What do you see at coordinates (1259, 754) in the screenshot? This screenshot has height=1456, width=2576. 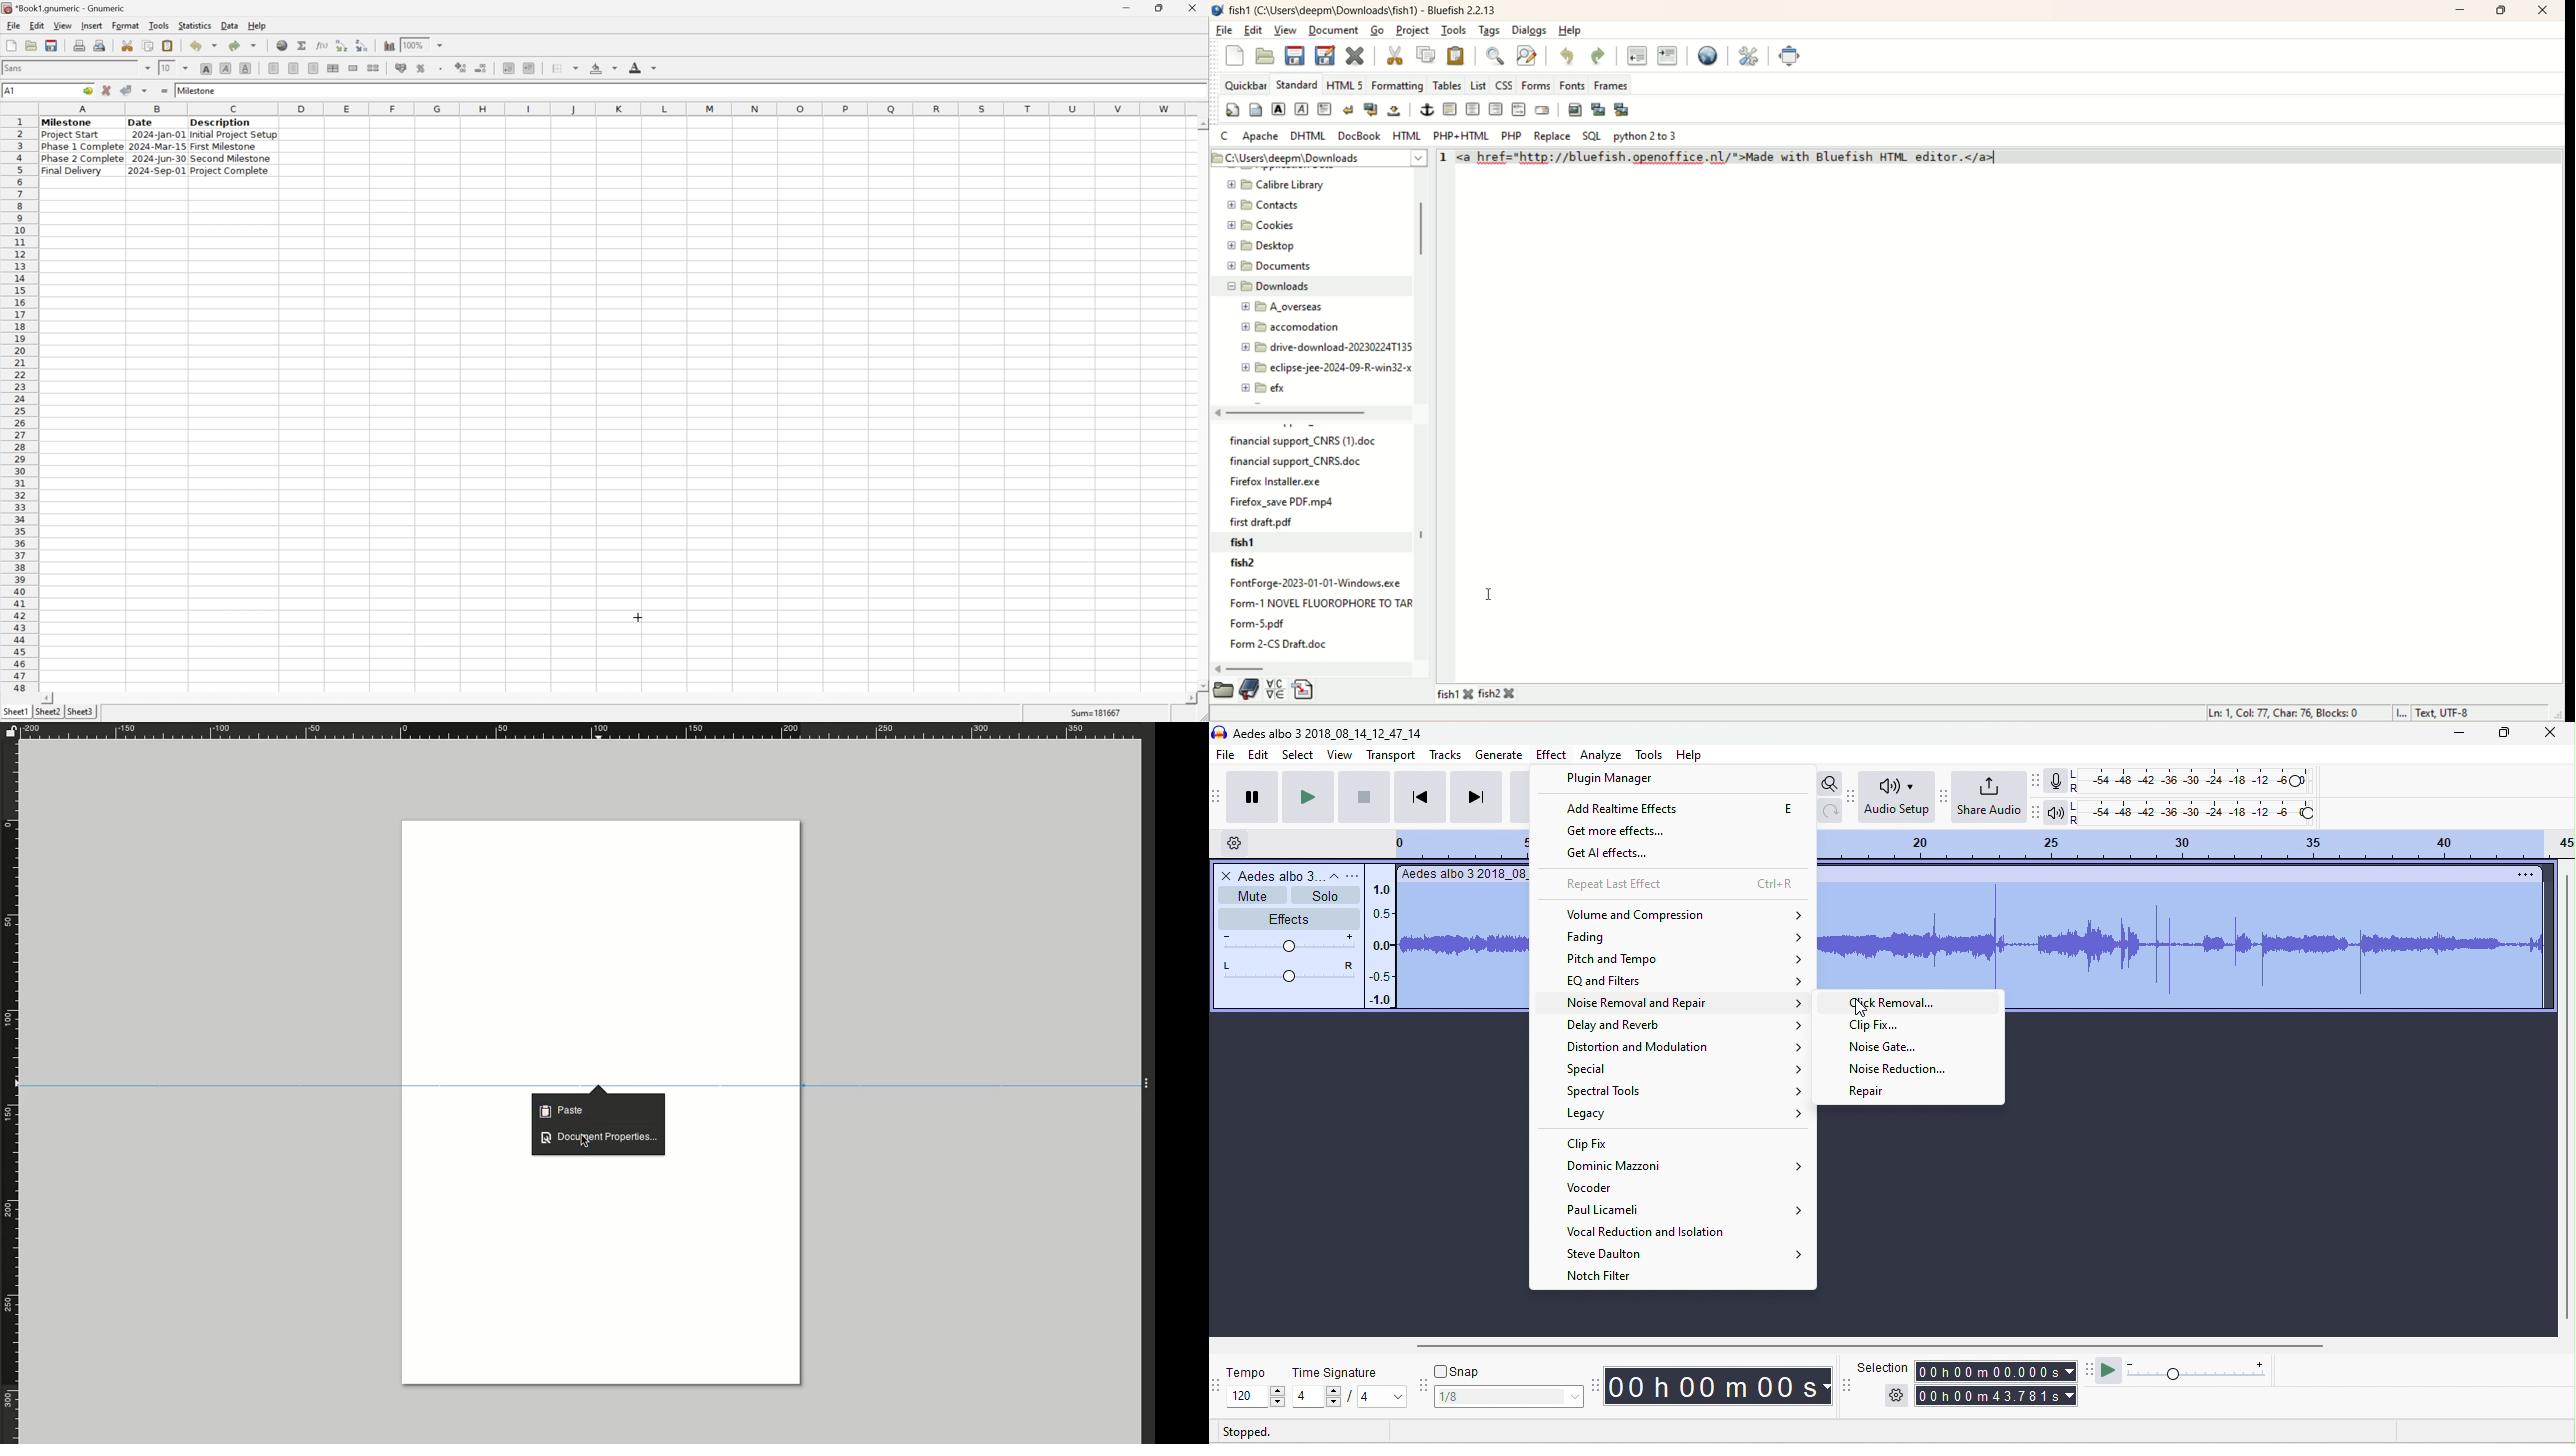 I see `edit` at bounding box center [1259, 754].